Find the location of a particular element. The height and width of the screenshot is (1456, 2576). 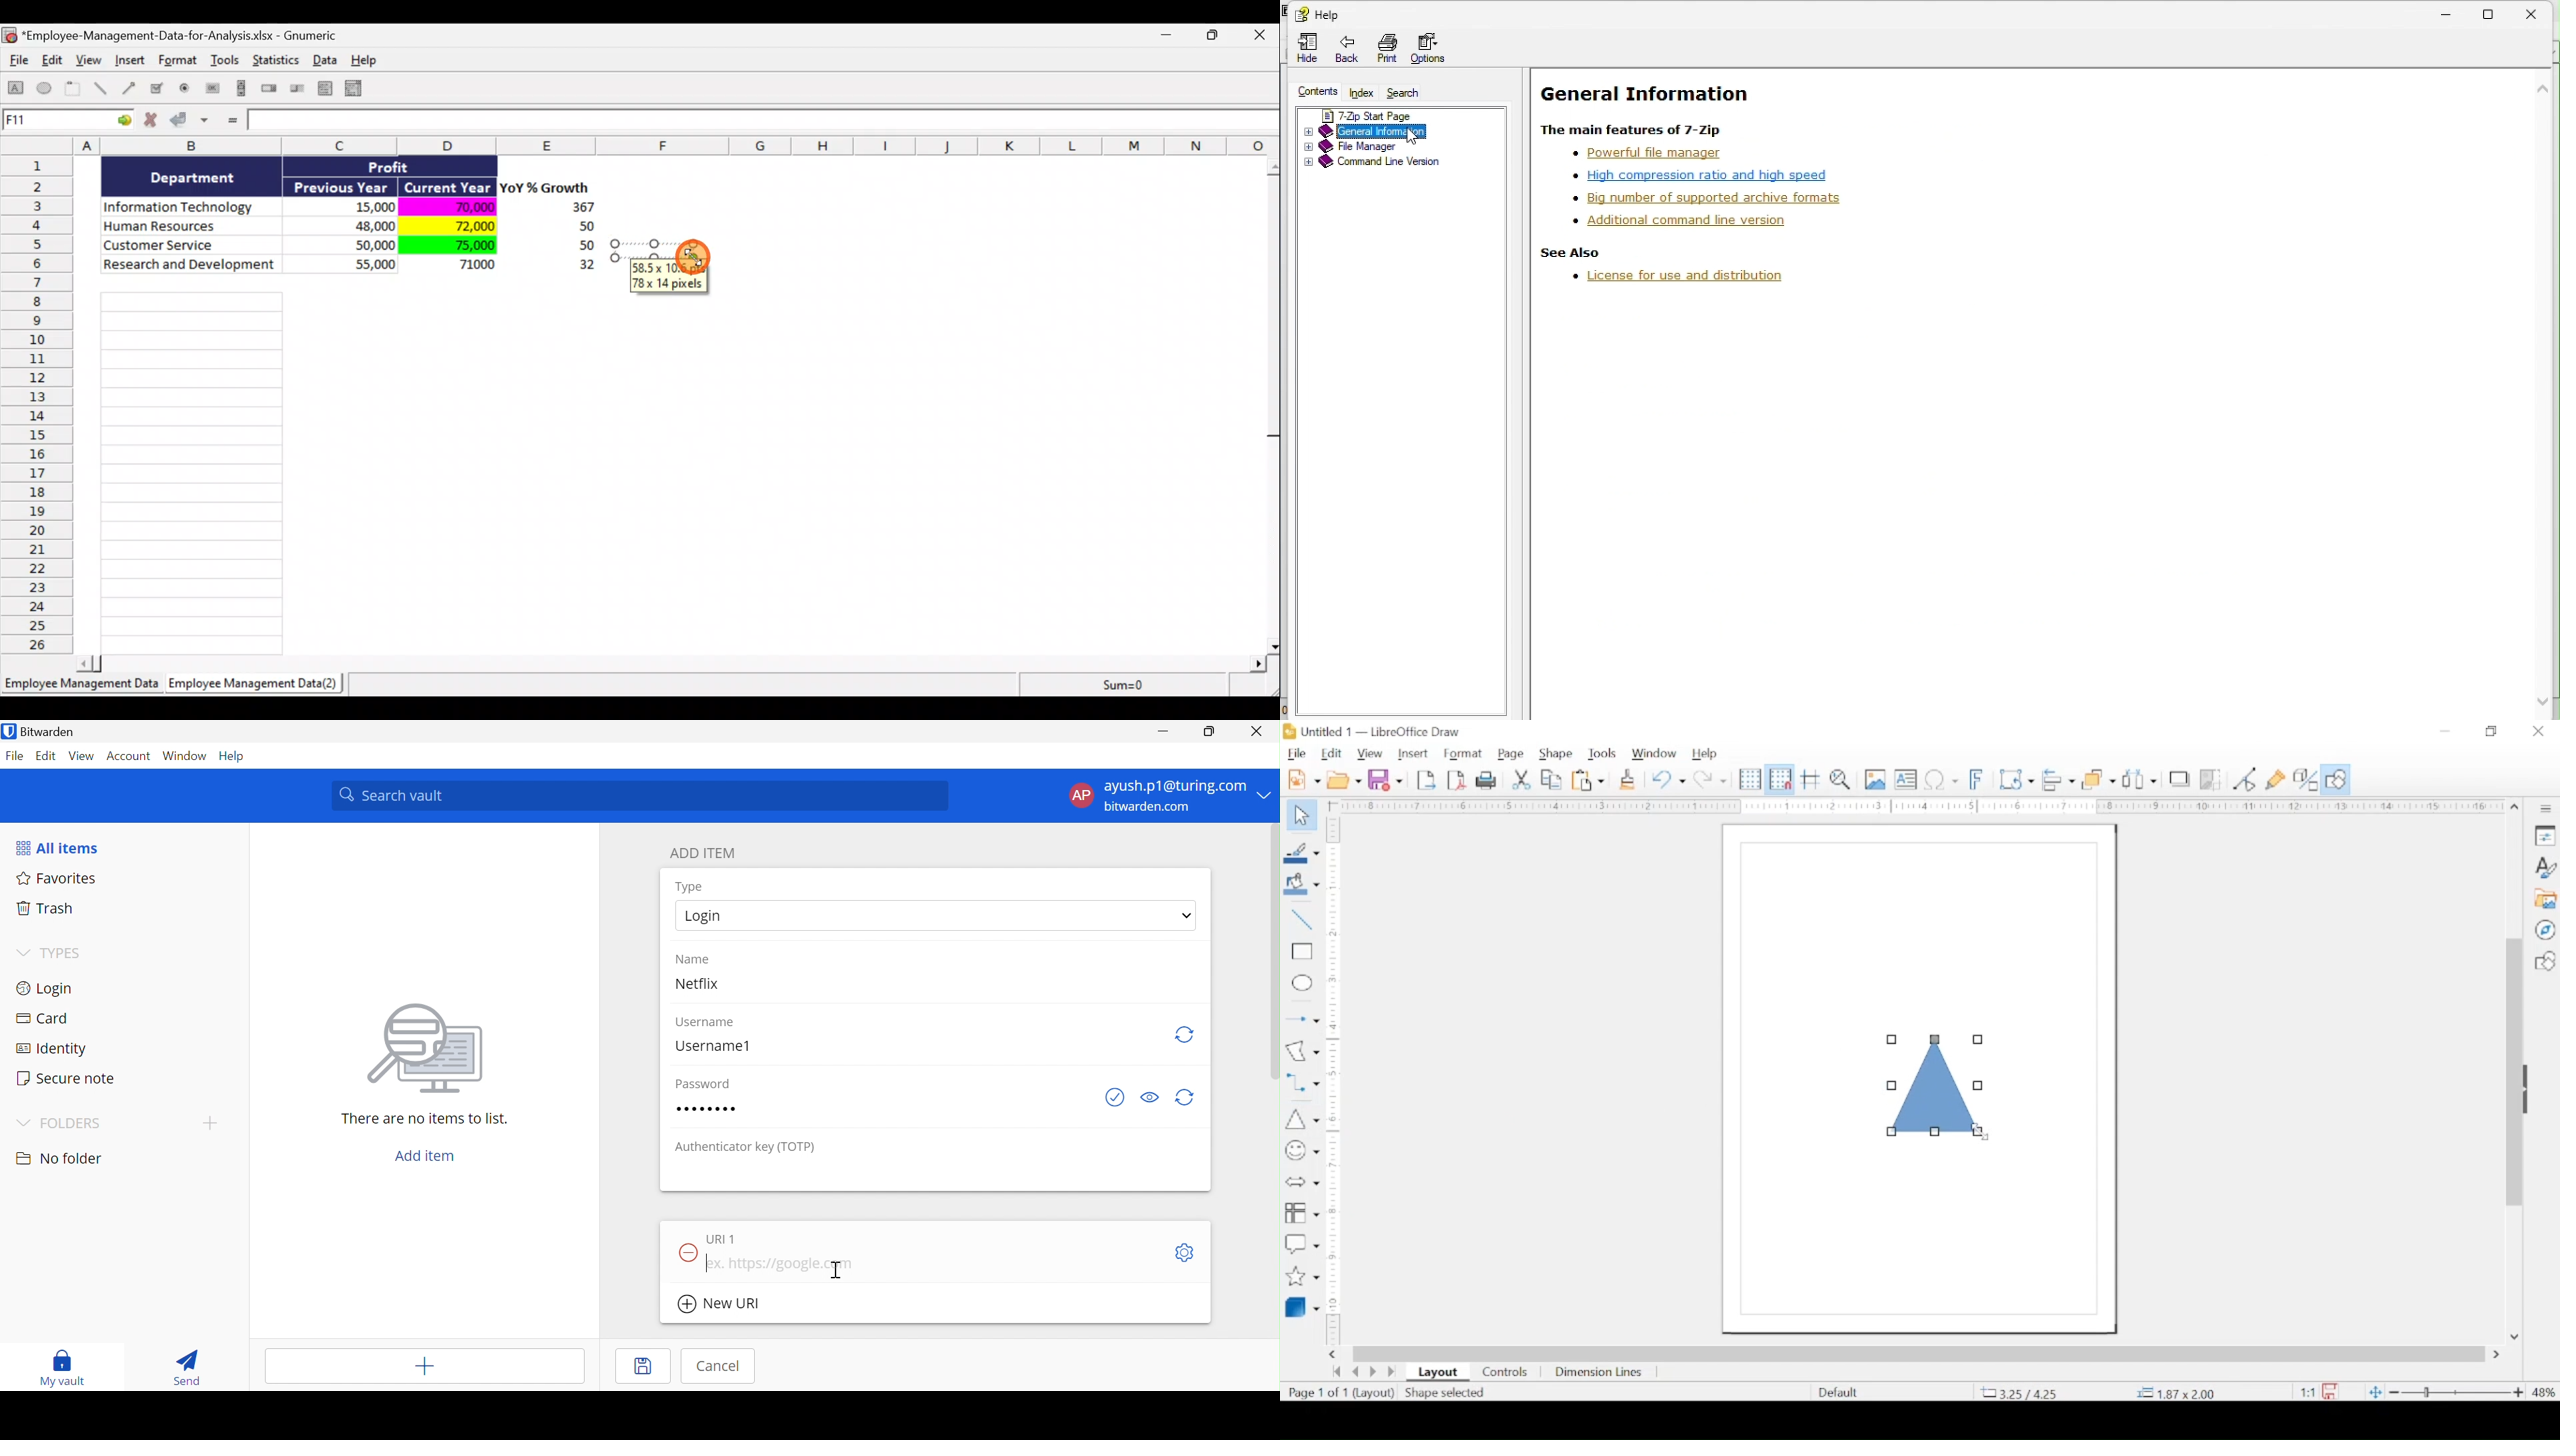

export directly as pdf is located at coordinates (1457, 781).